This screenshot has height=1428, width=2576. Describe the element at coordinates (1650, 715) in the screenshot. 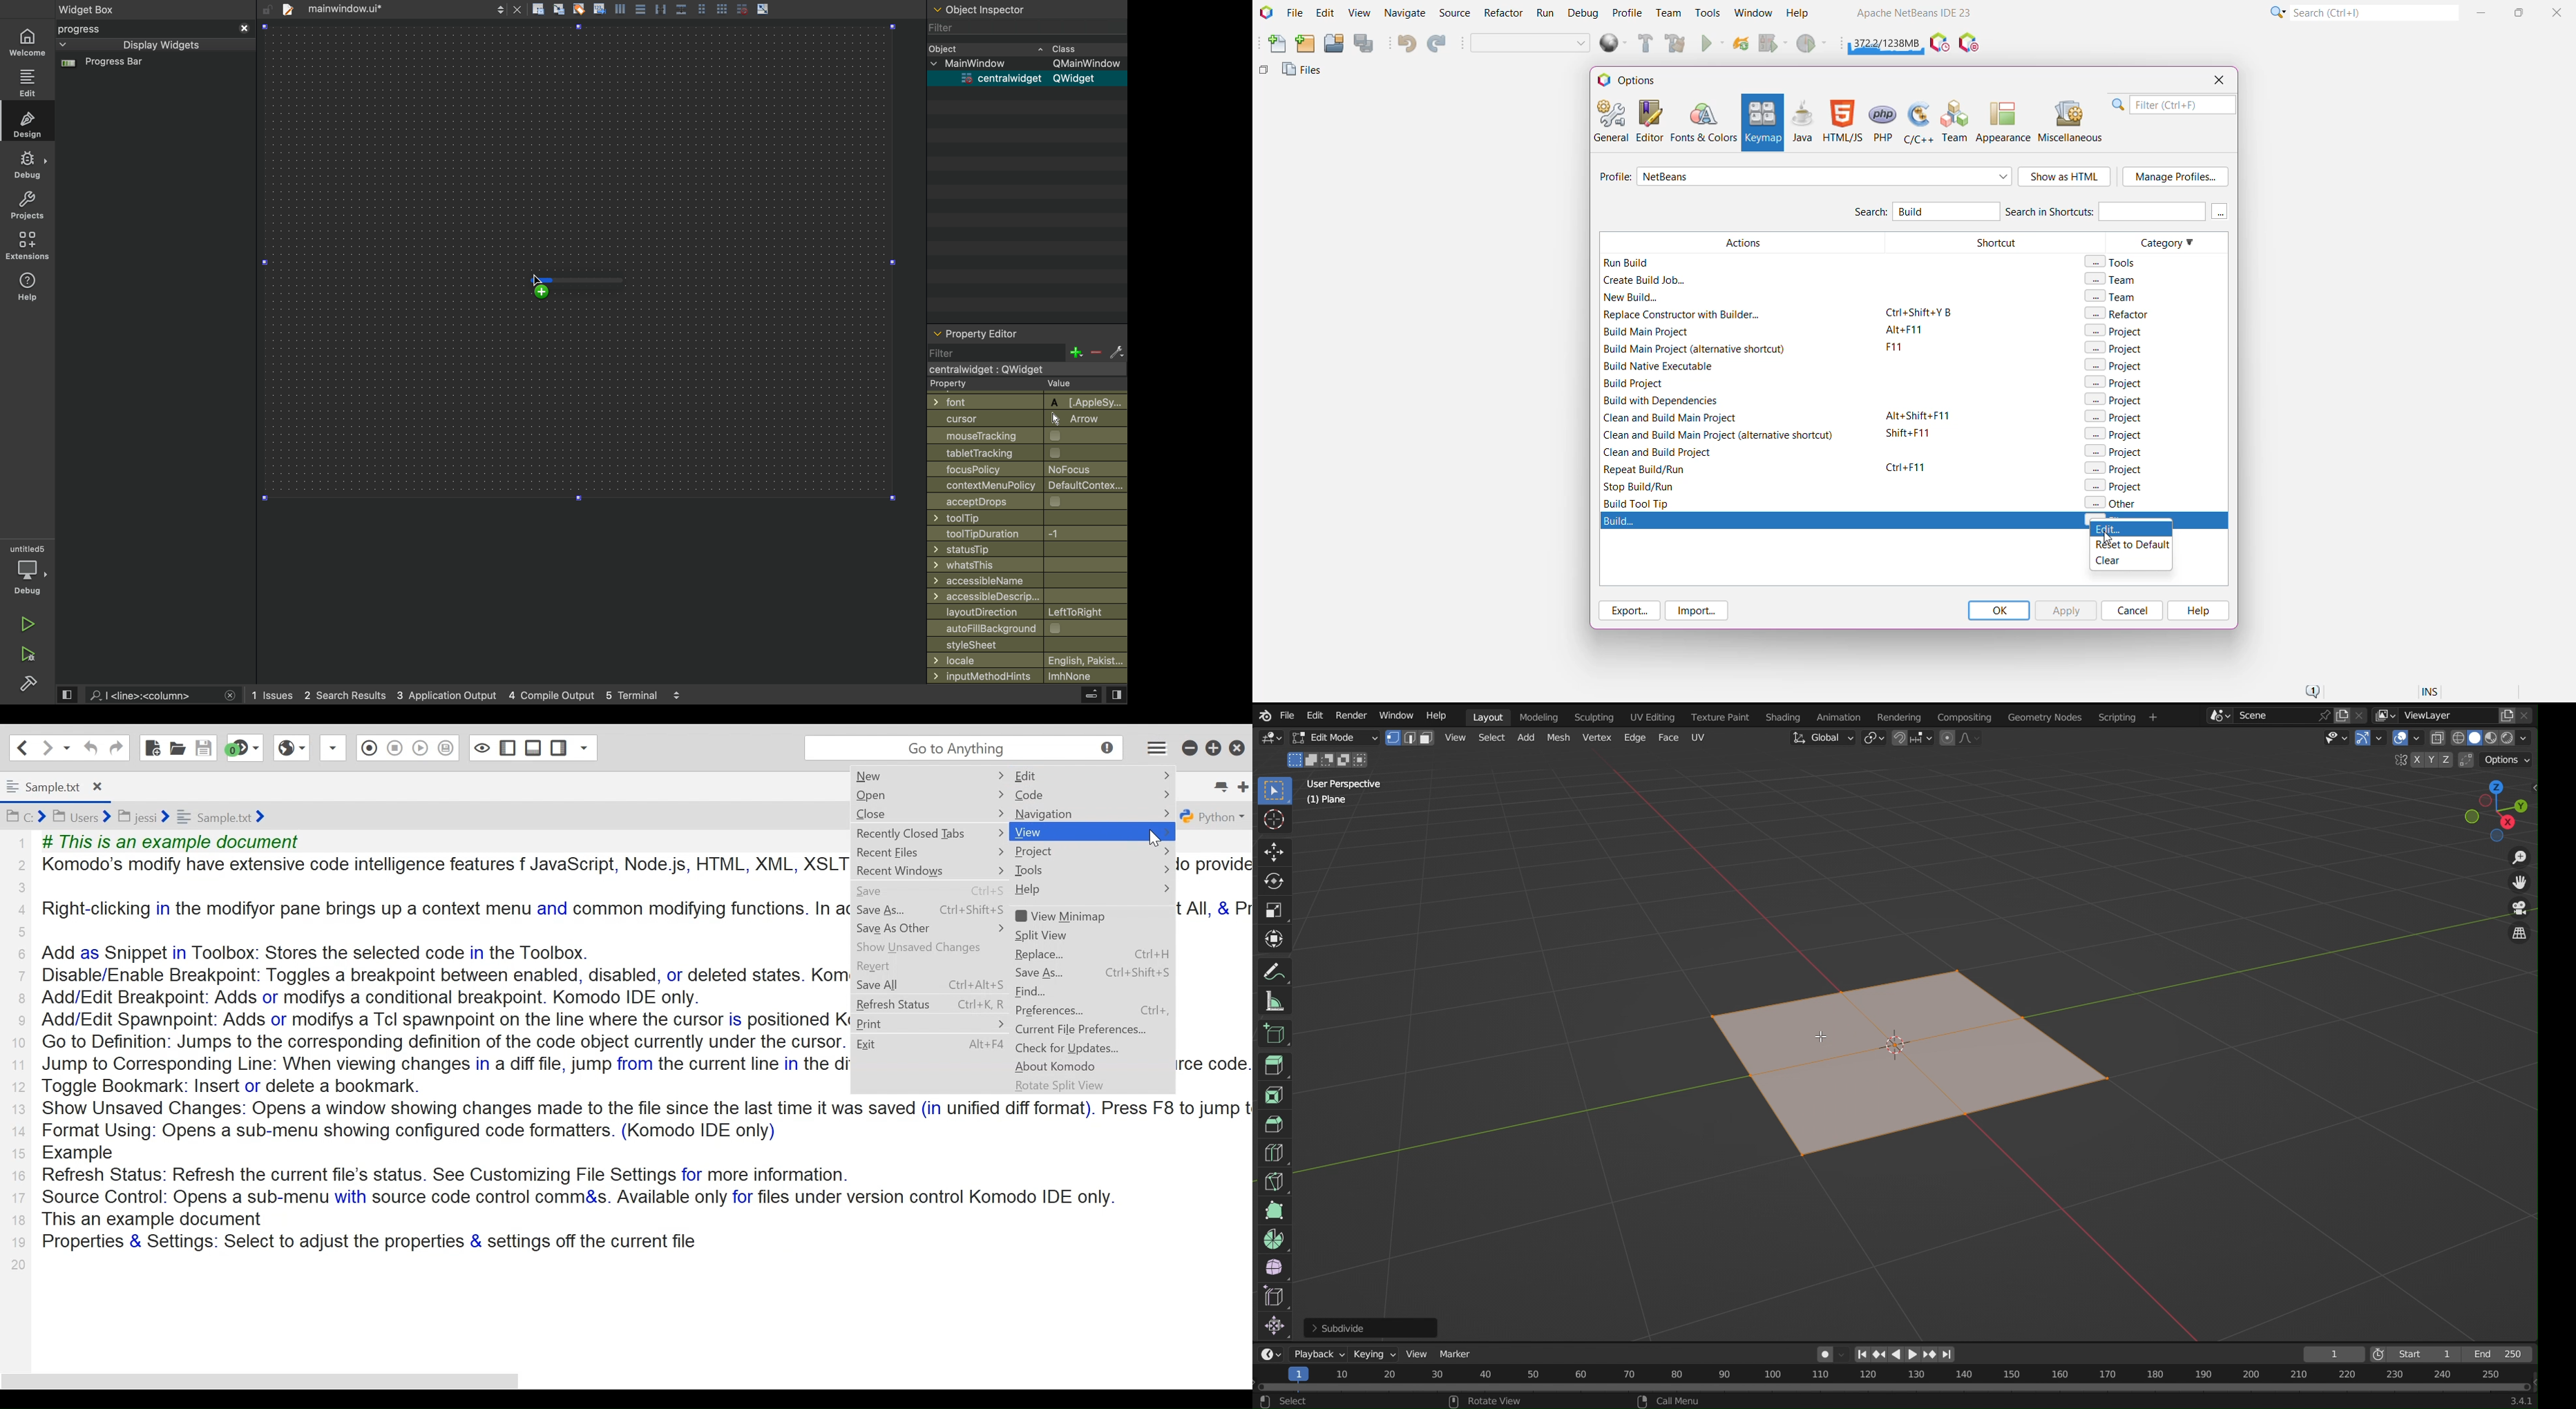

I see `UV Editing` at that location.